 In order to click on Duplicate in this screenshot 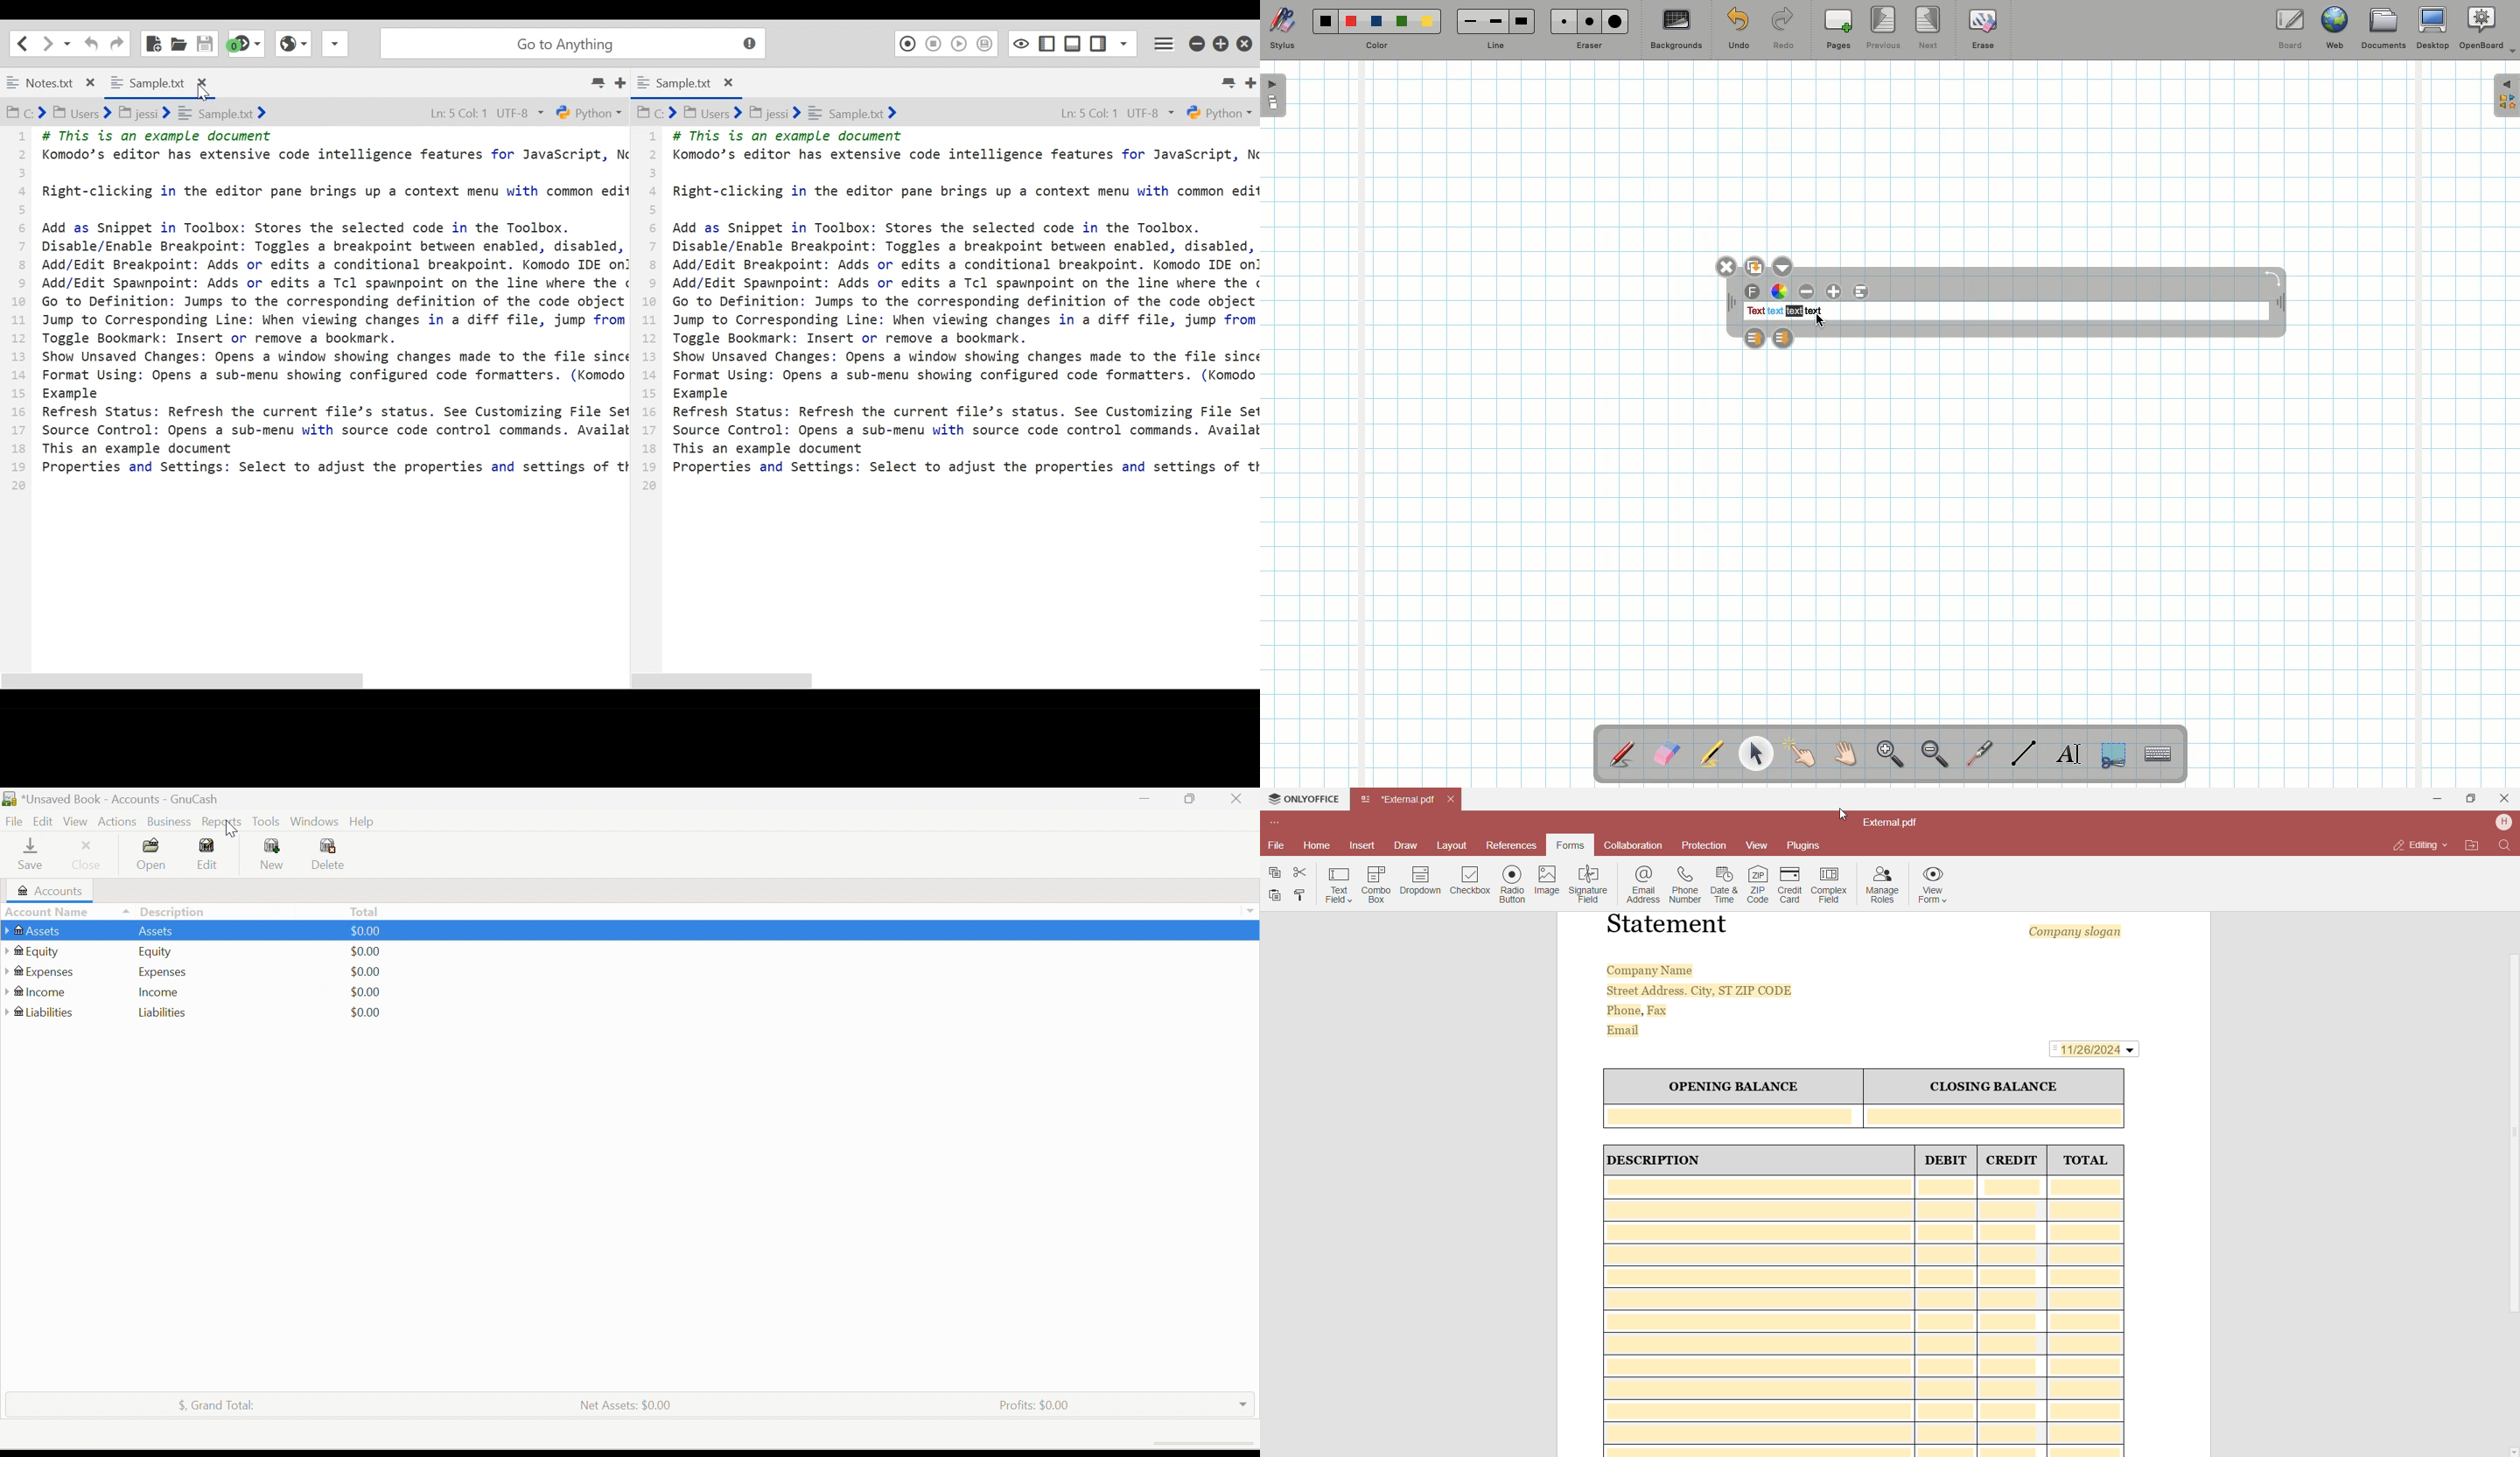, I will do `click(1754, 264)`.